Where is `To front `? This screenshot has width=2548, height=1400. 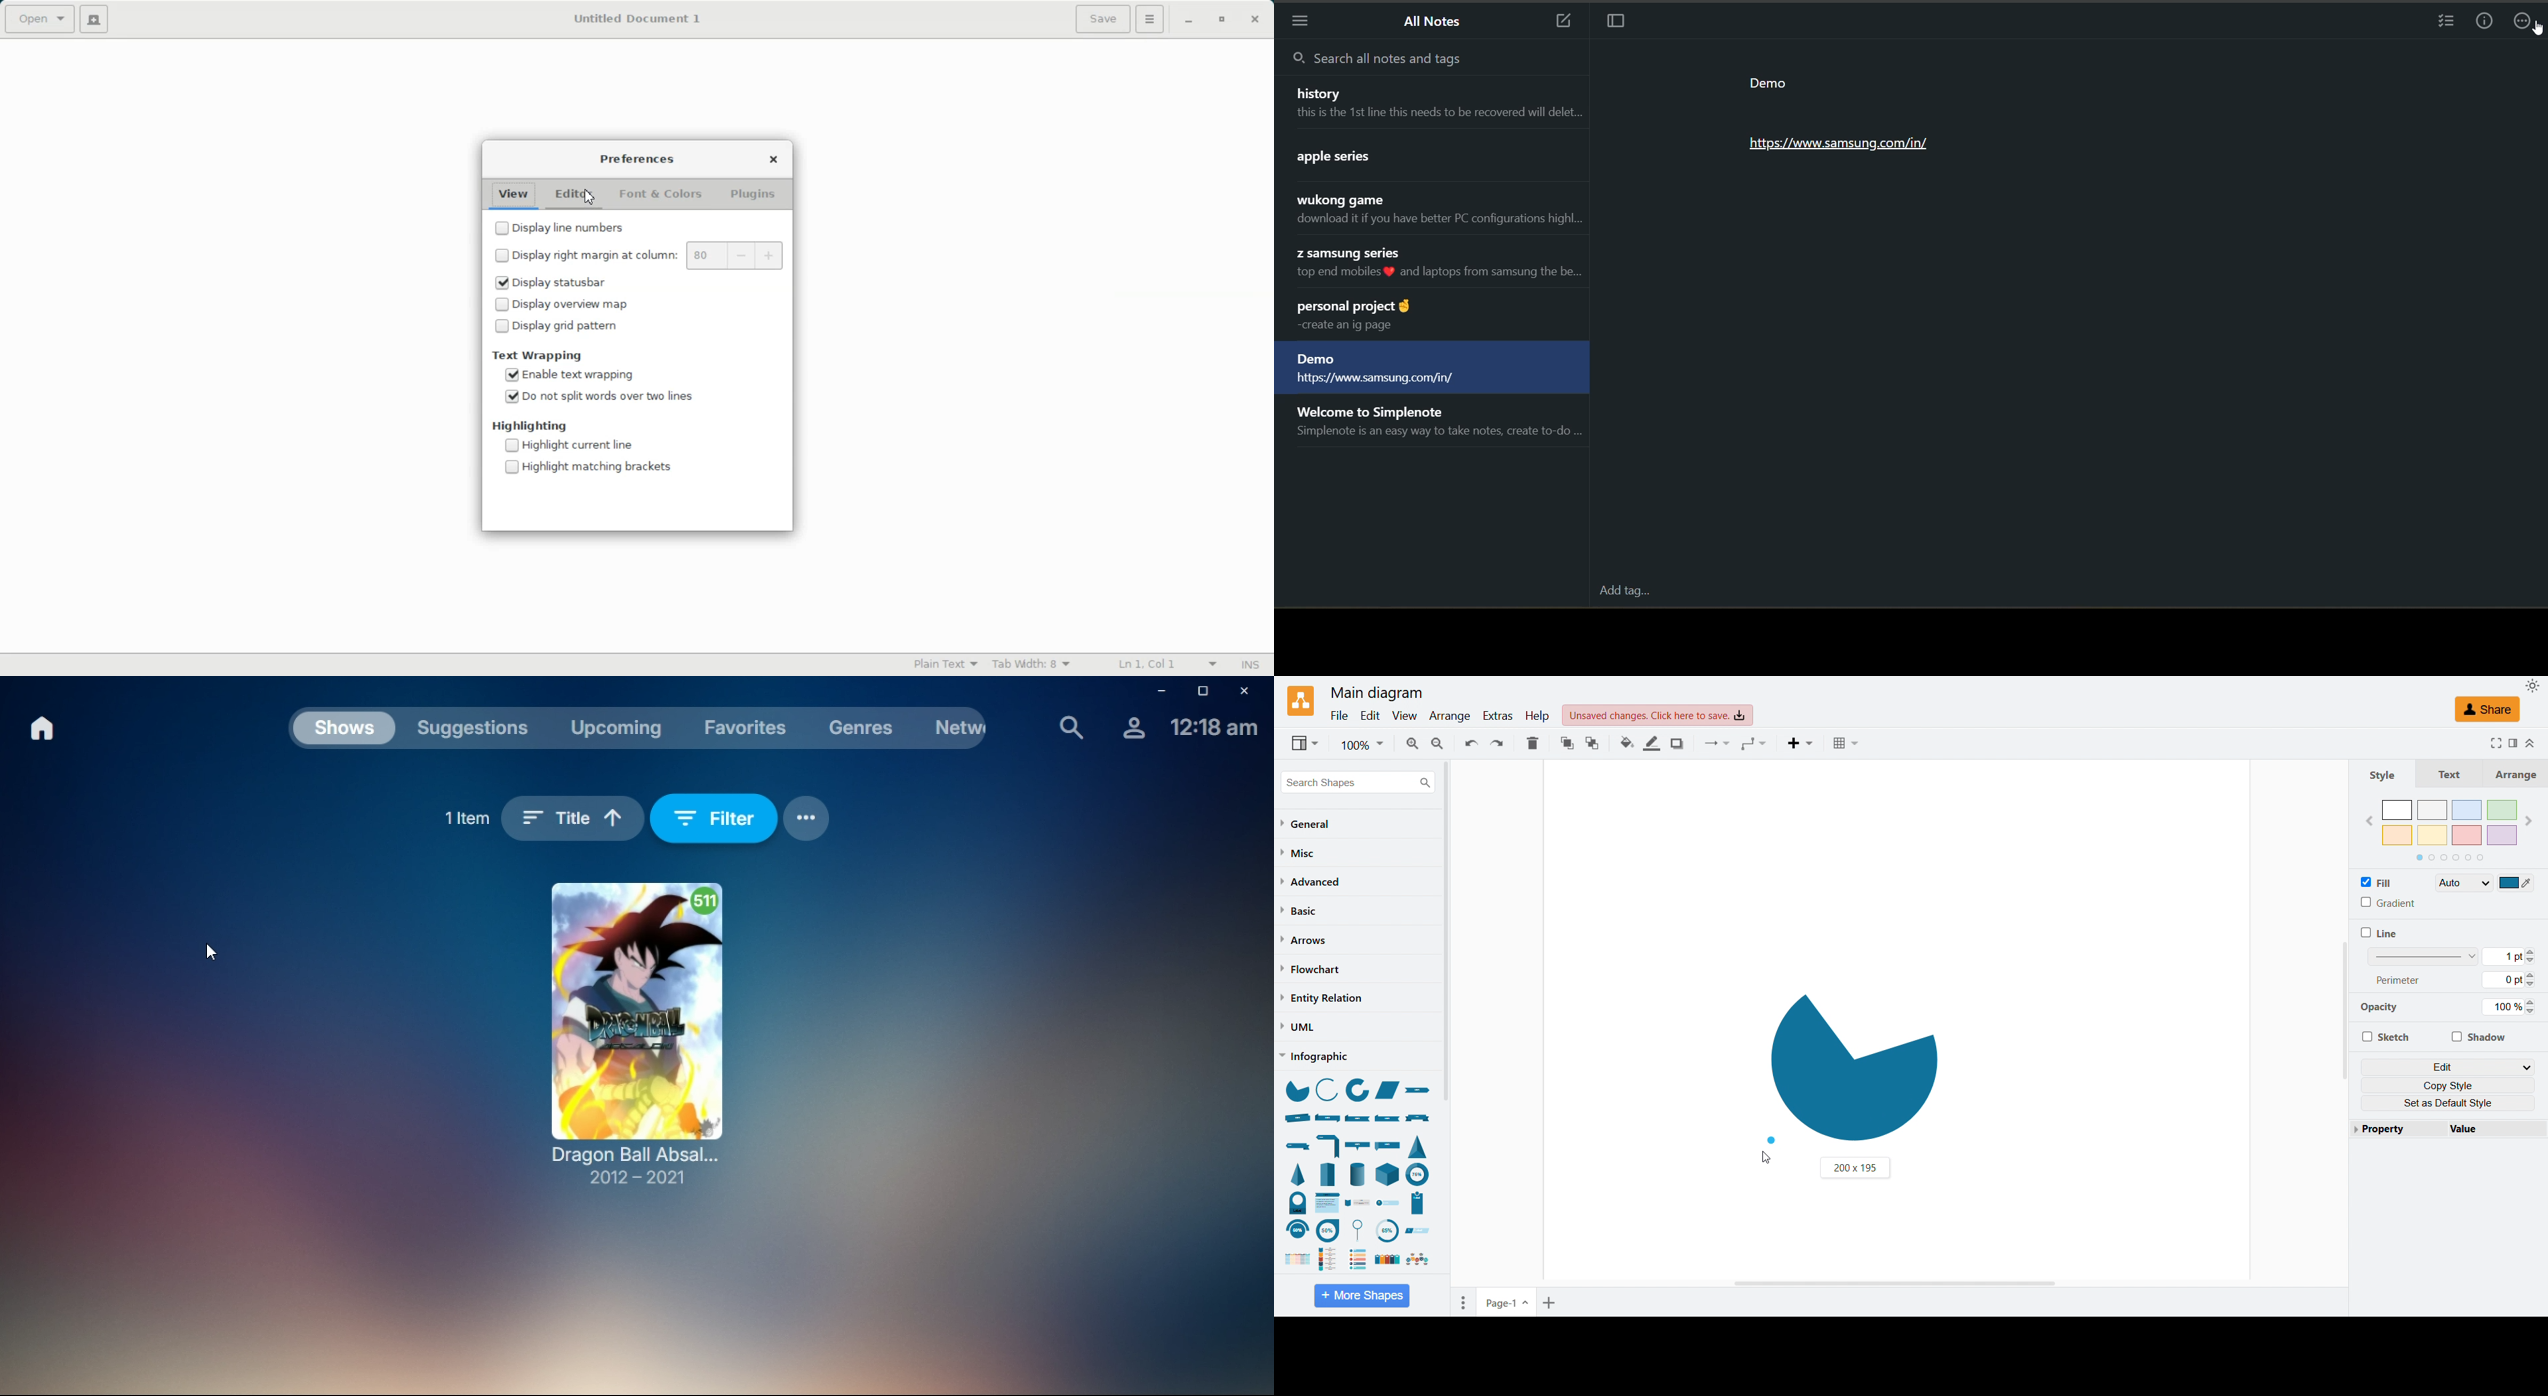
To front  is located at coordinates (1568, 743).